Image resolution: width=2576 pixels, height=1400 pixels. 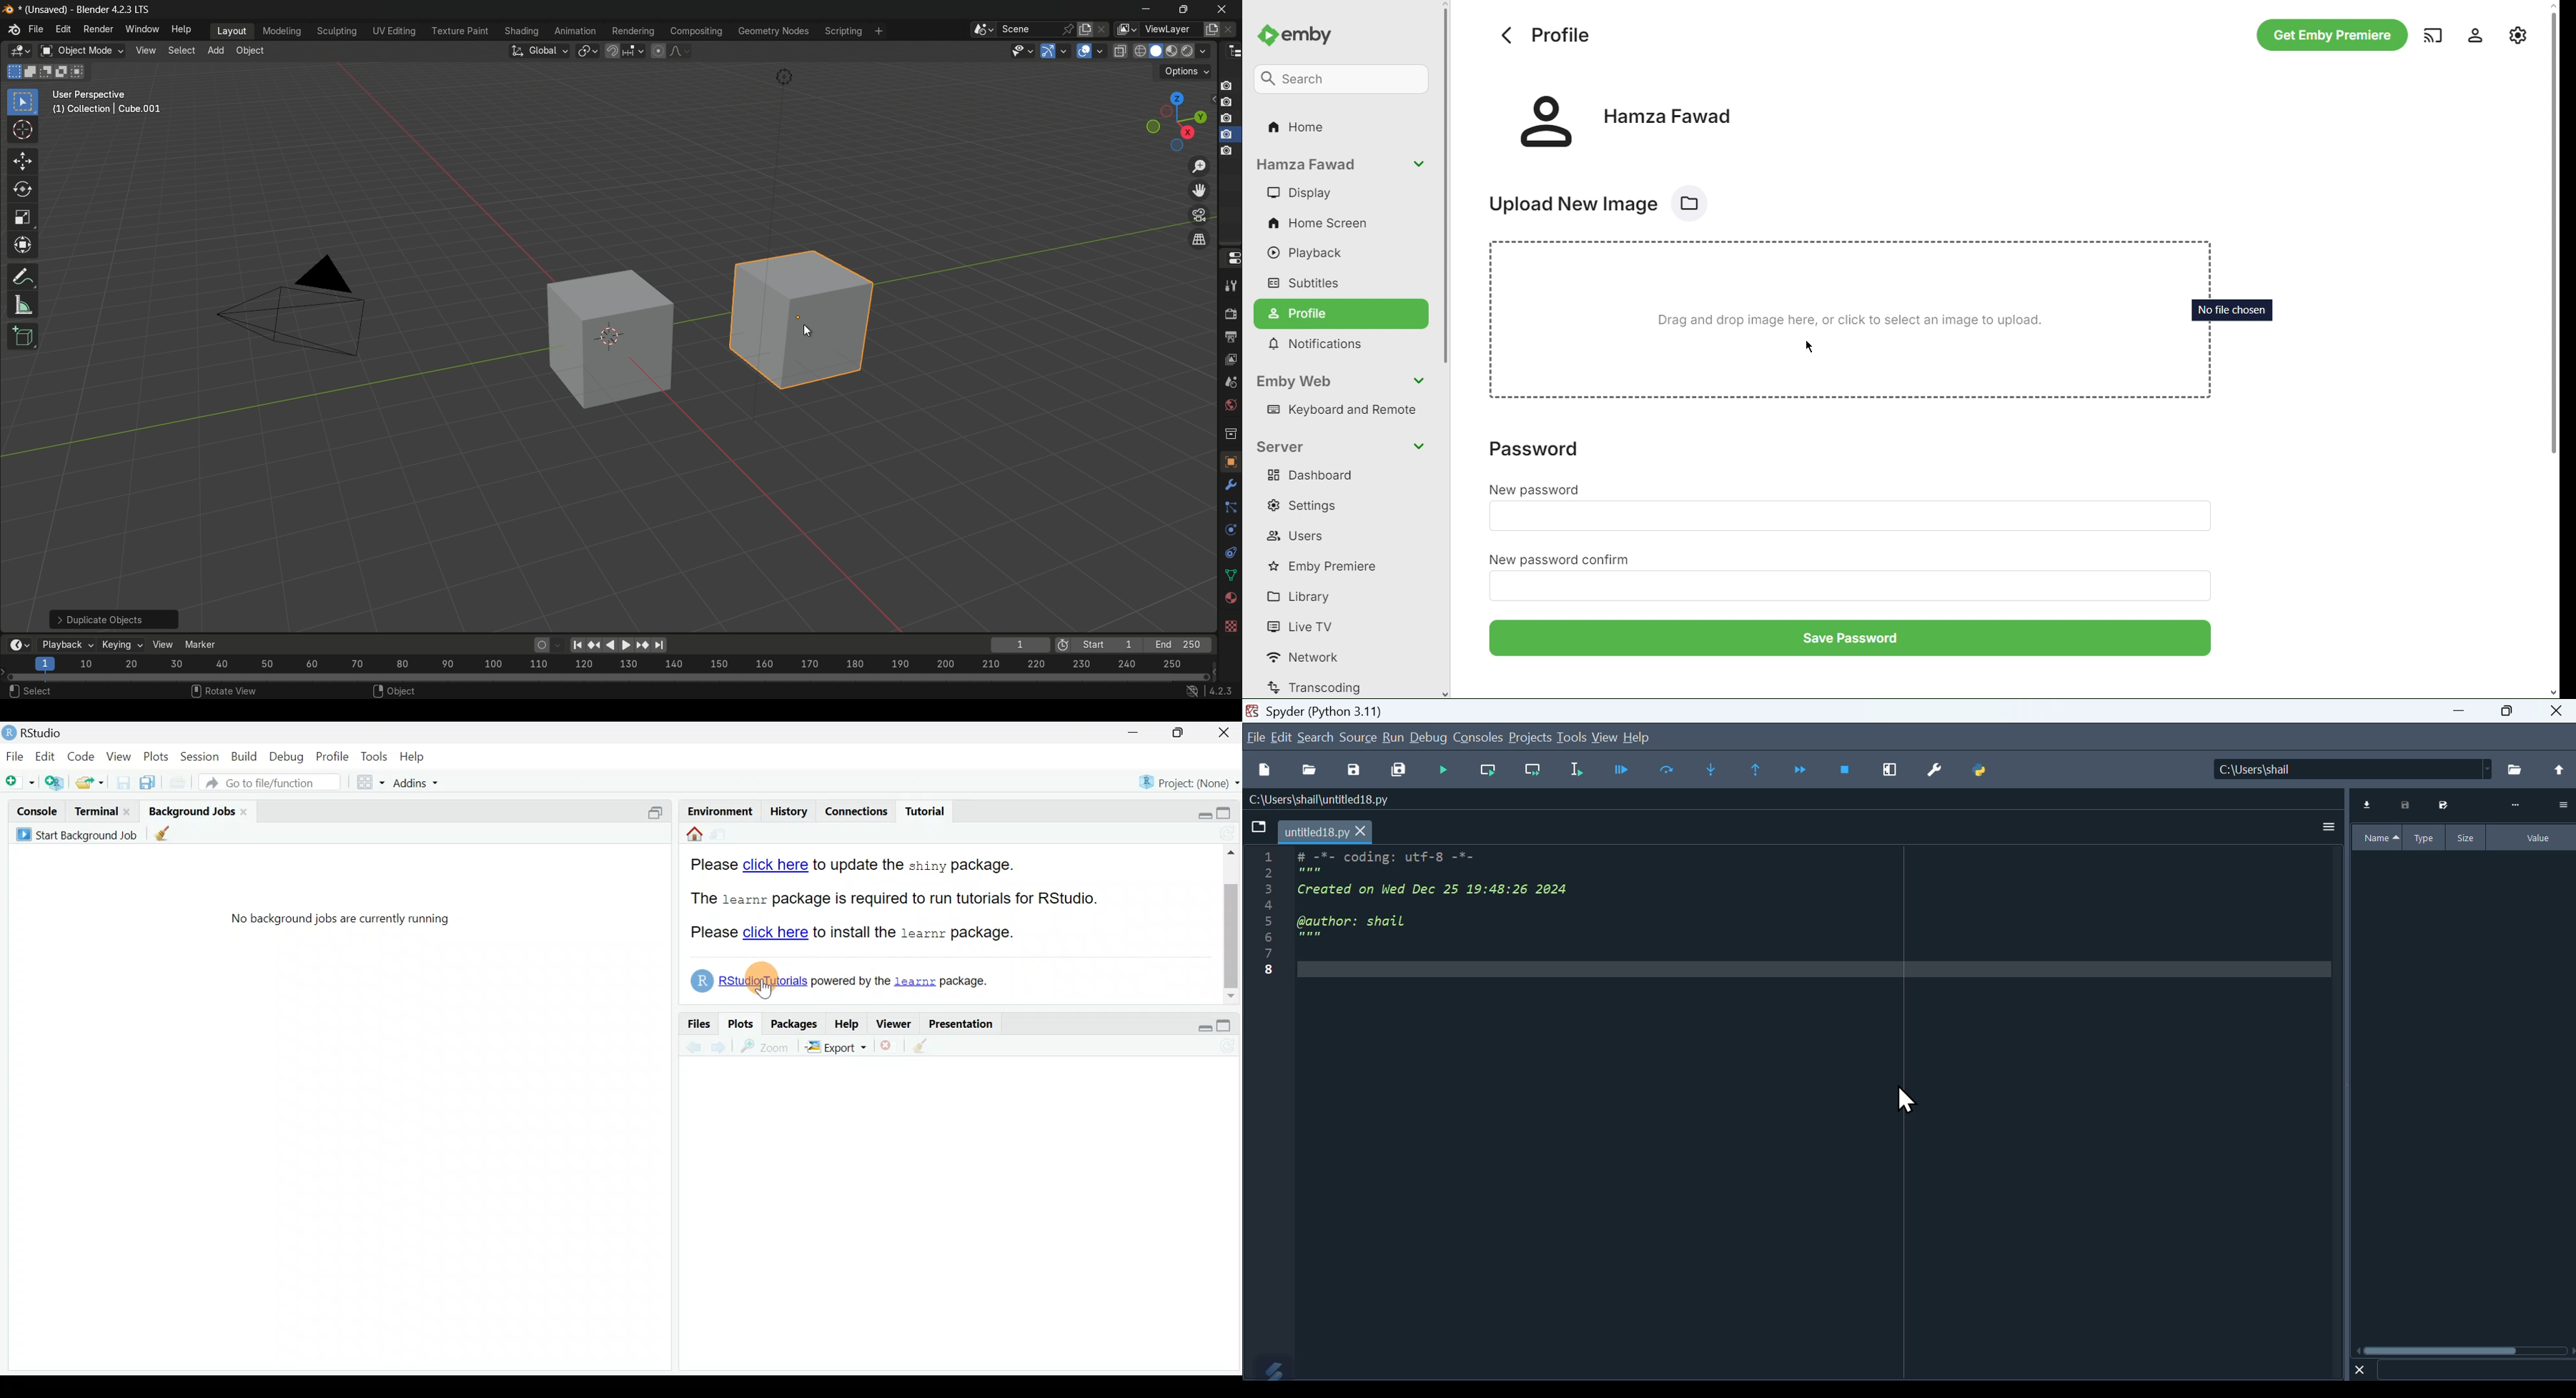 What do you see at coordinates (913, 936) in the screenshot?
I see `to install the 1earnr package.` at bounding box center [913, 936].